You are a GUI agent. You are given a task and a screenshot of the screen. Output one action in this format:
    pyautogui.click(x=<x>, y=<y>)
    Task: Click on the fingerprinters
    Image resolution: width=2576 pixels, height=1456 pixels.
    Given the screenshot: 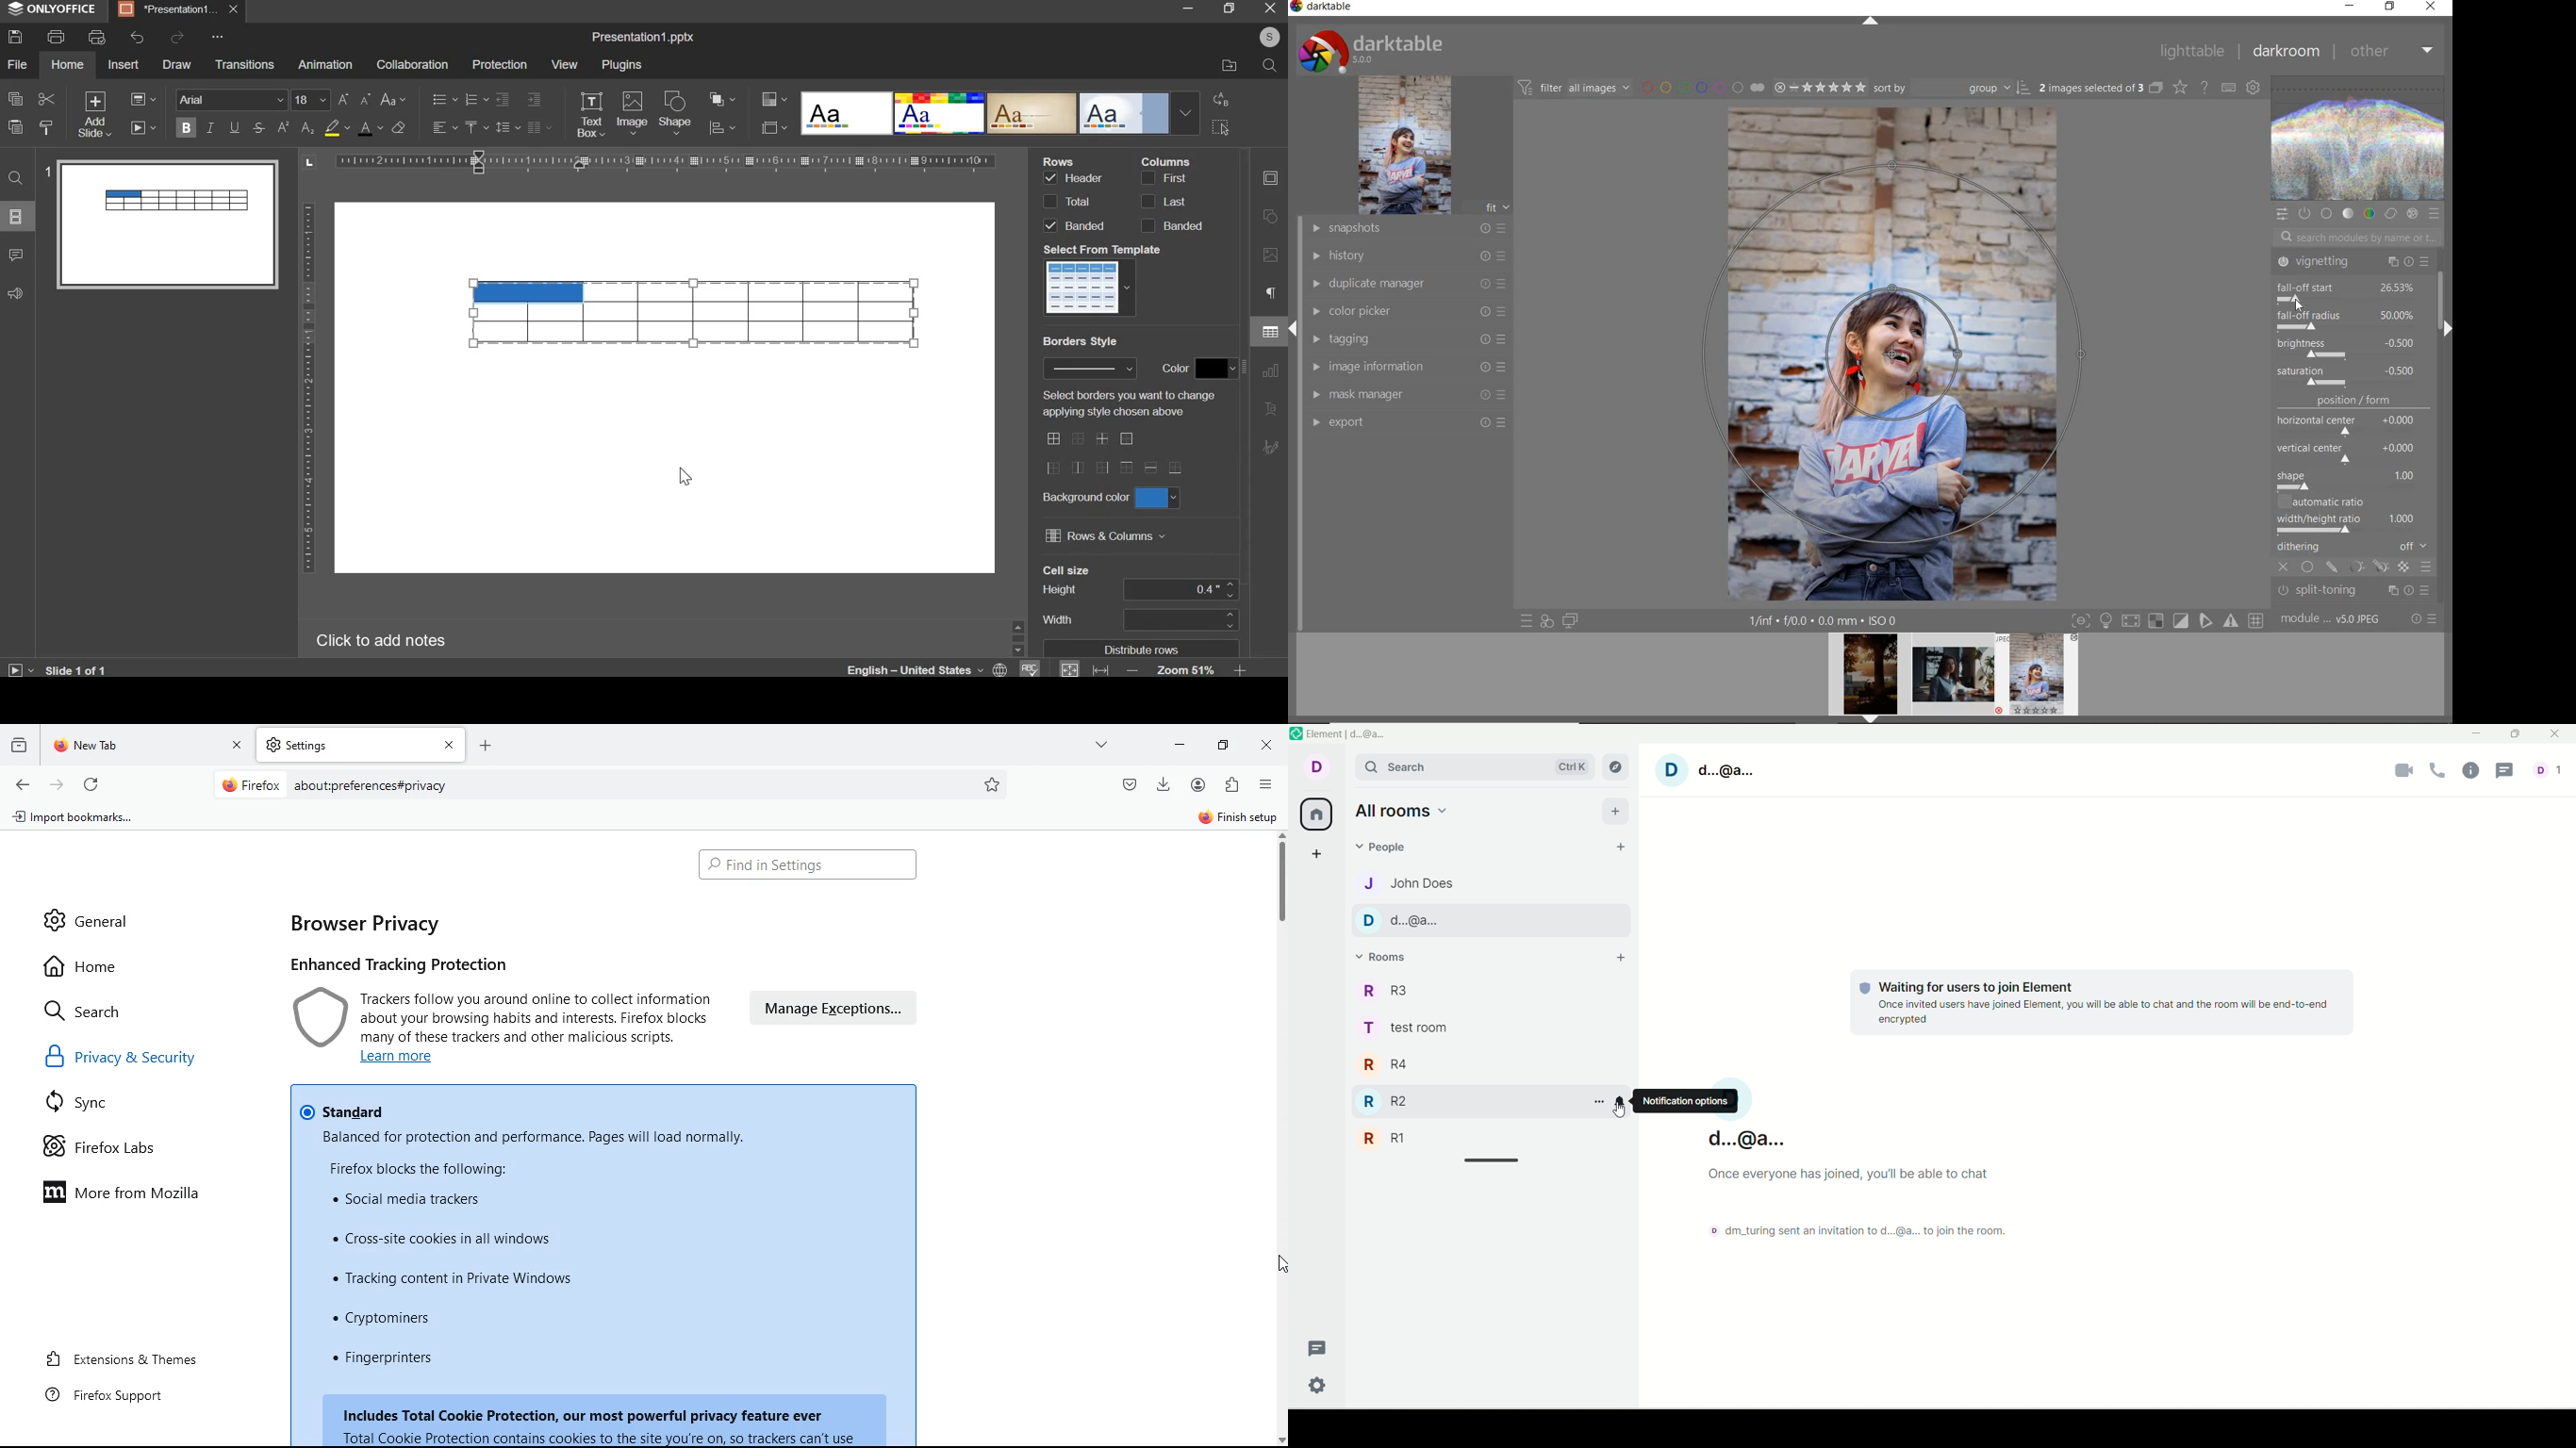 What is the action you would take?
    pyautogui.click(x=388, y=1358)
    